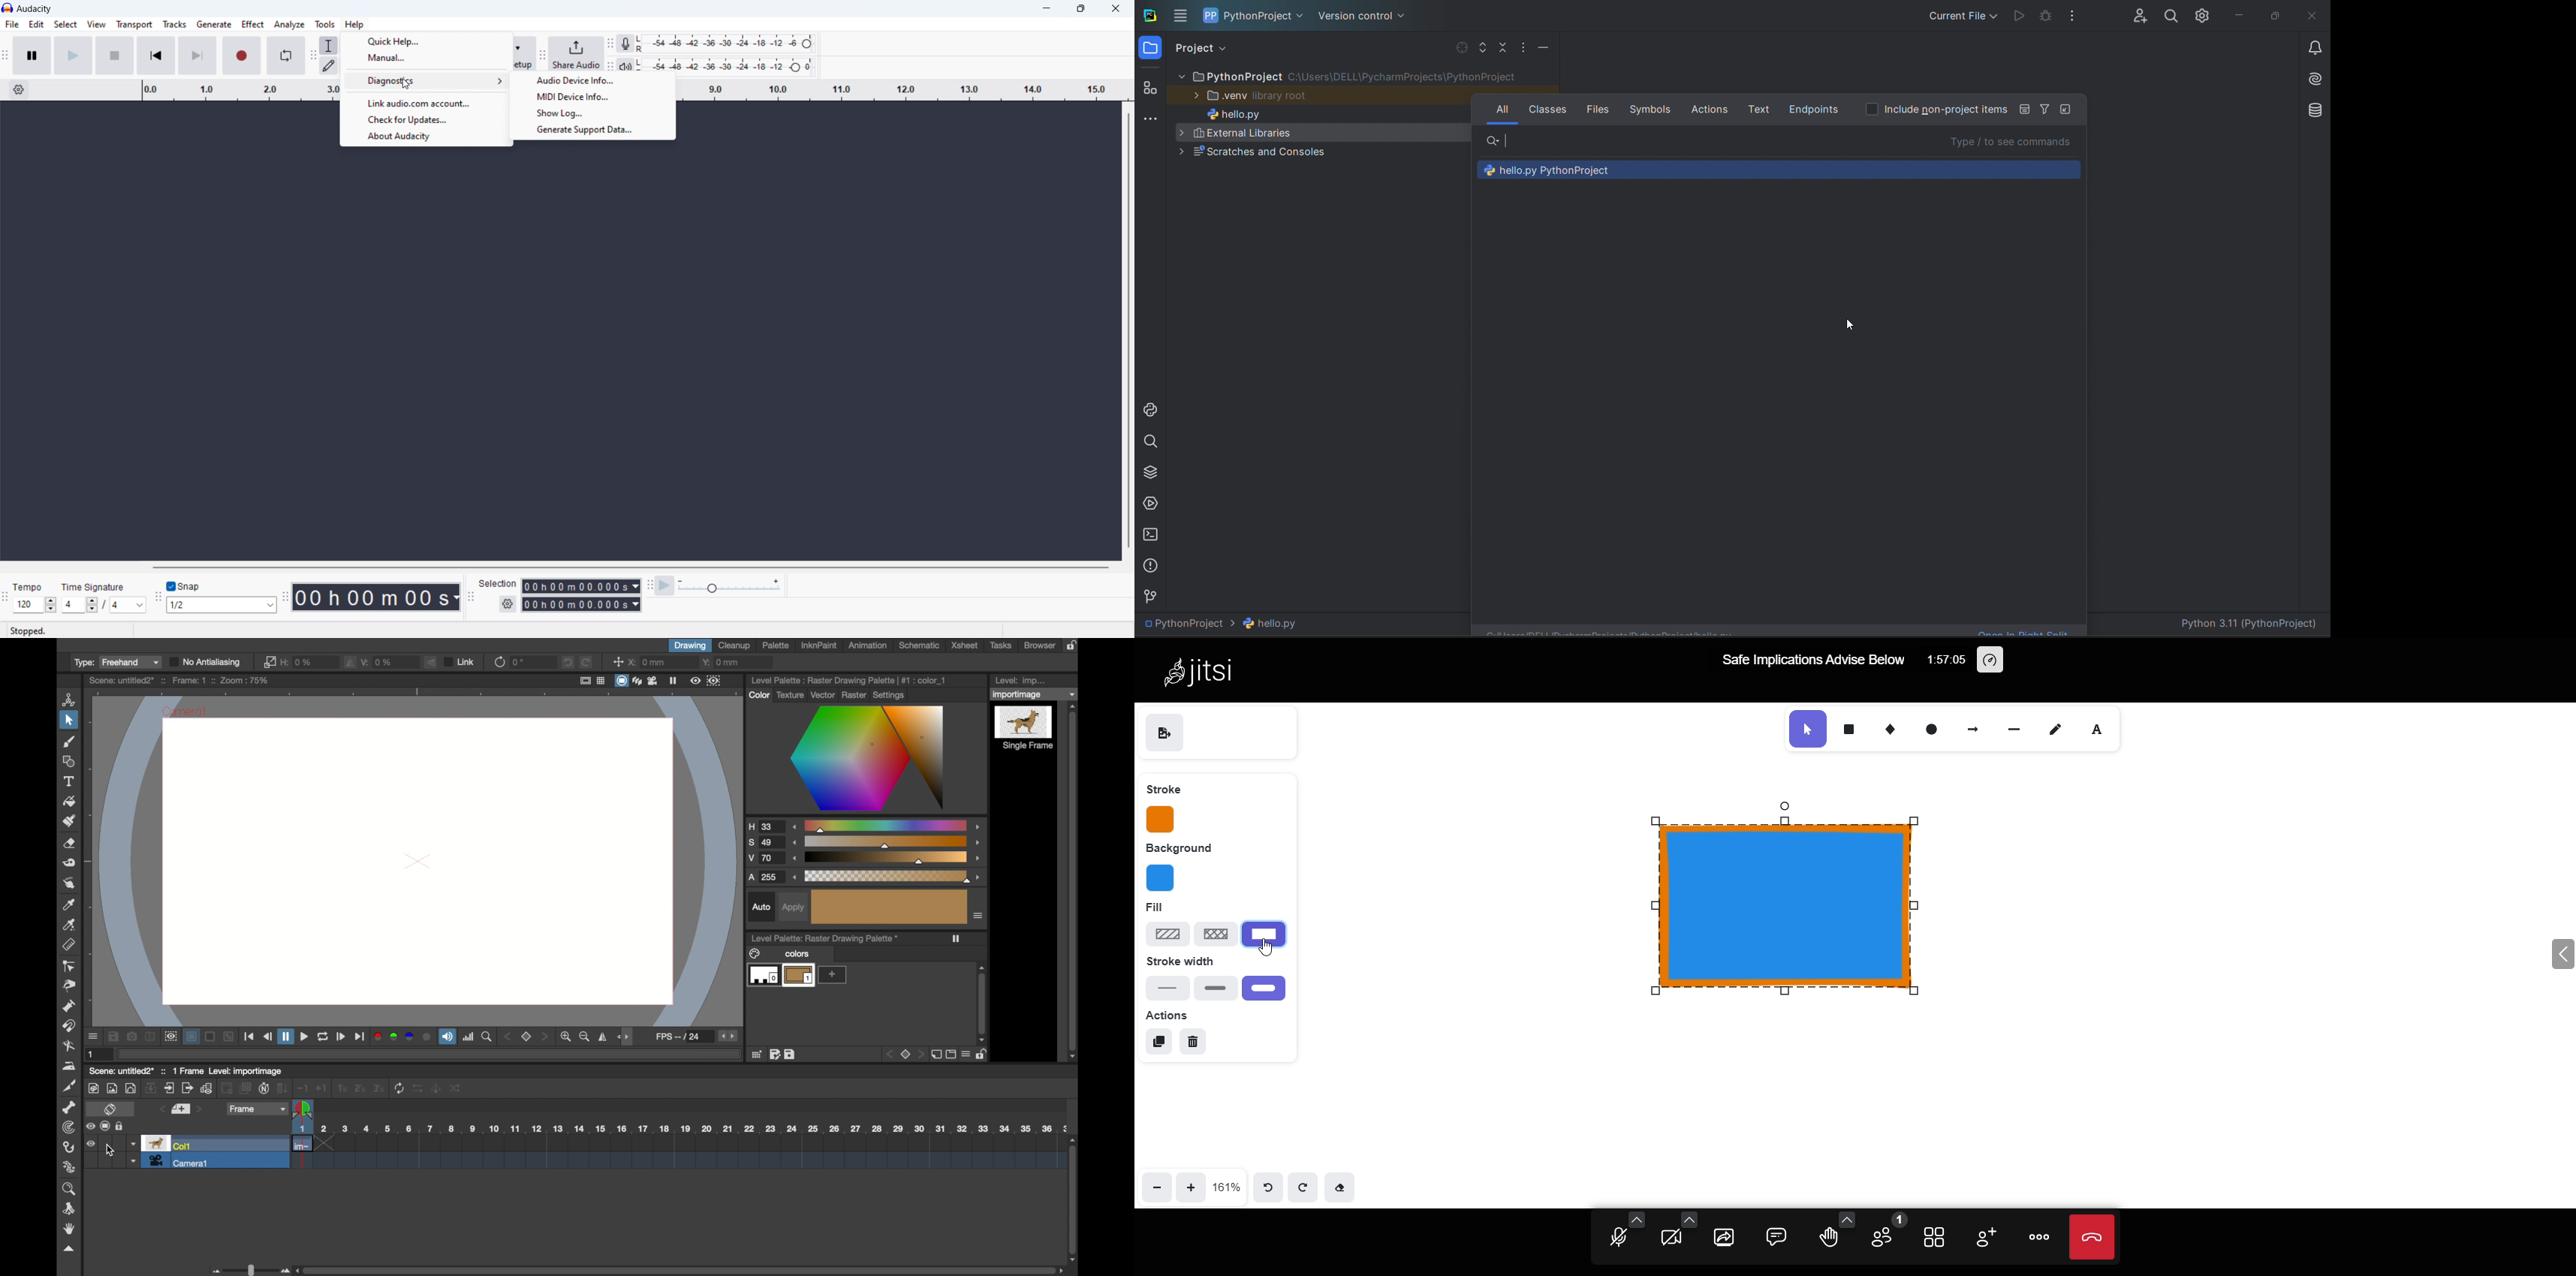 This screenshot has height=1288, width=2576. I want to click on about audacity, so click(425, 137).